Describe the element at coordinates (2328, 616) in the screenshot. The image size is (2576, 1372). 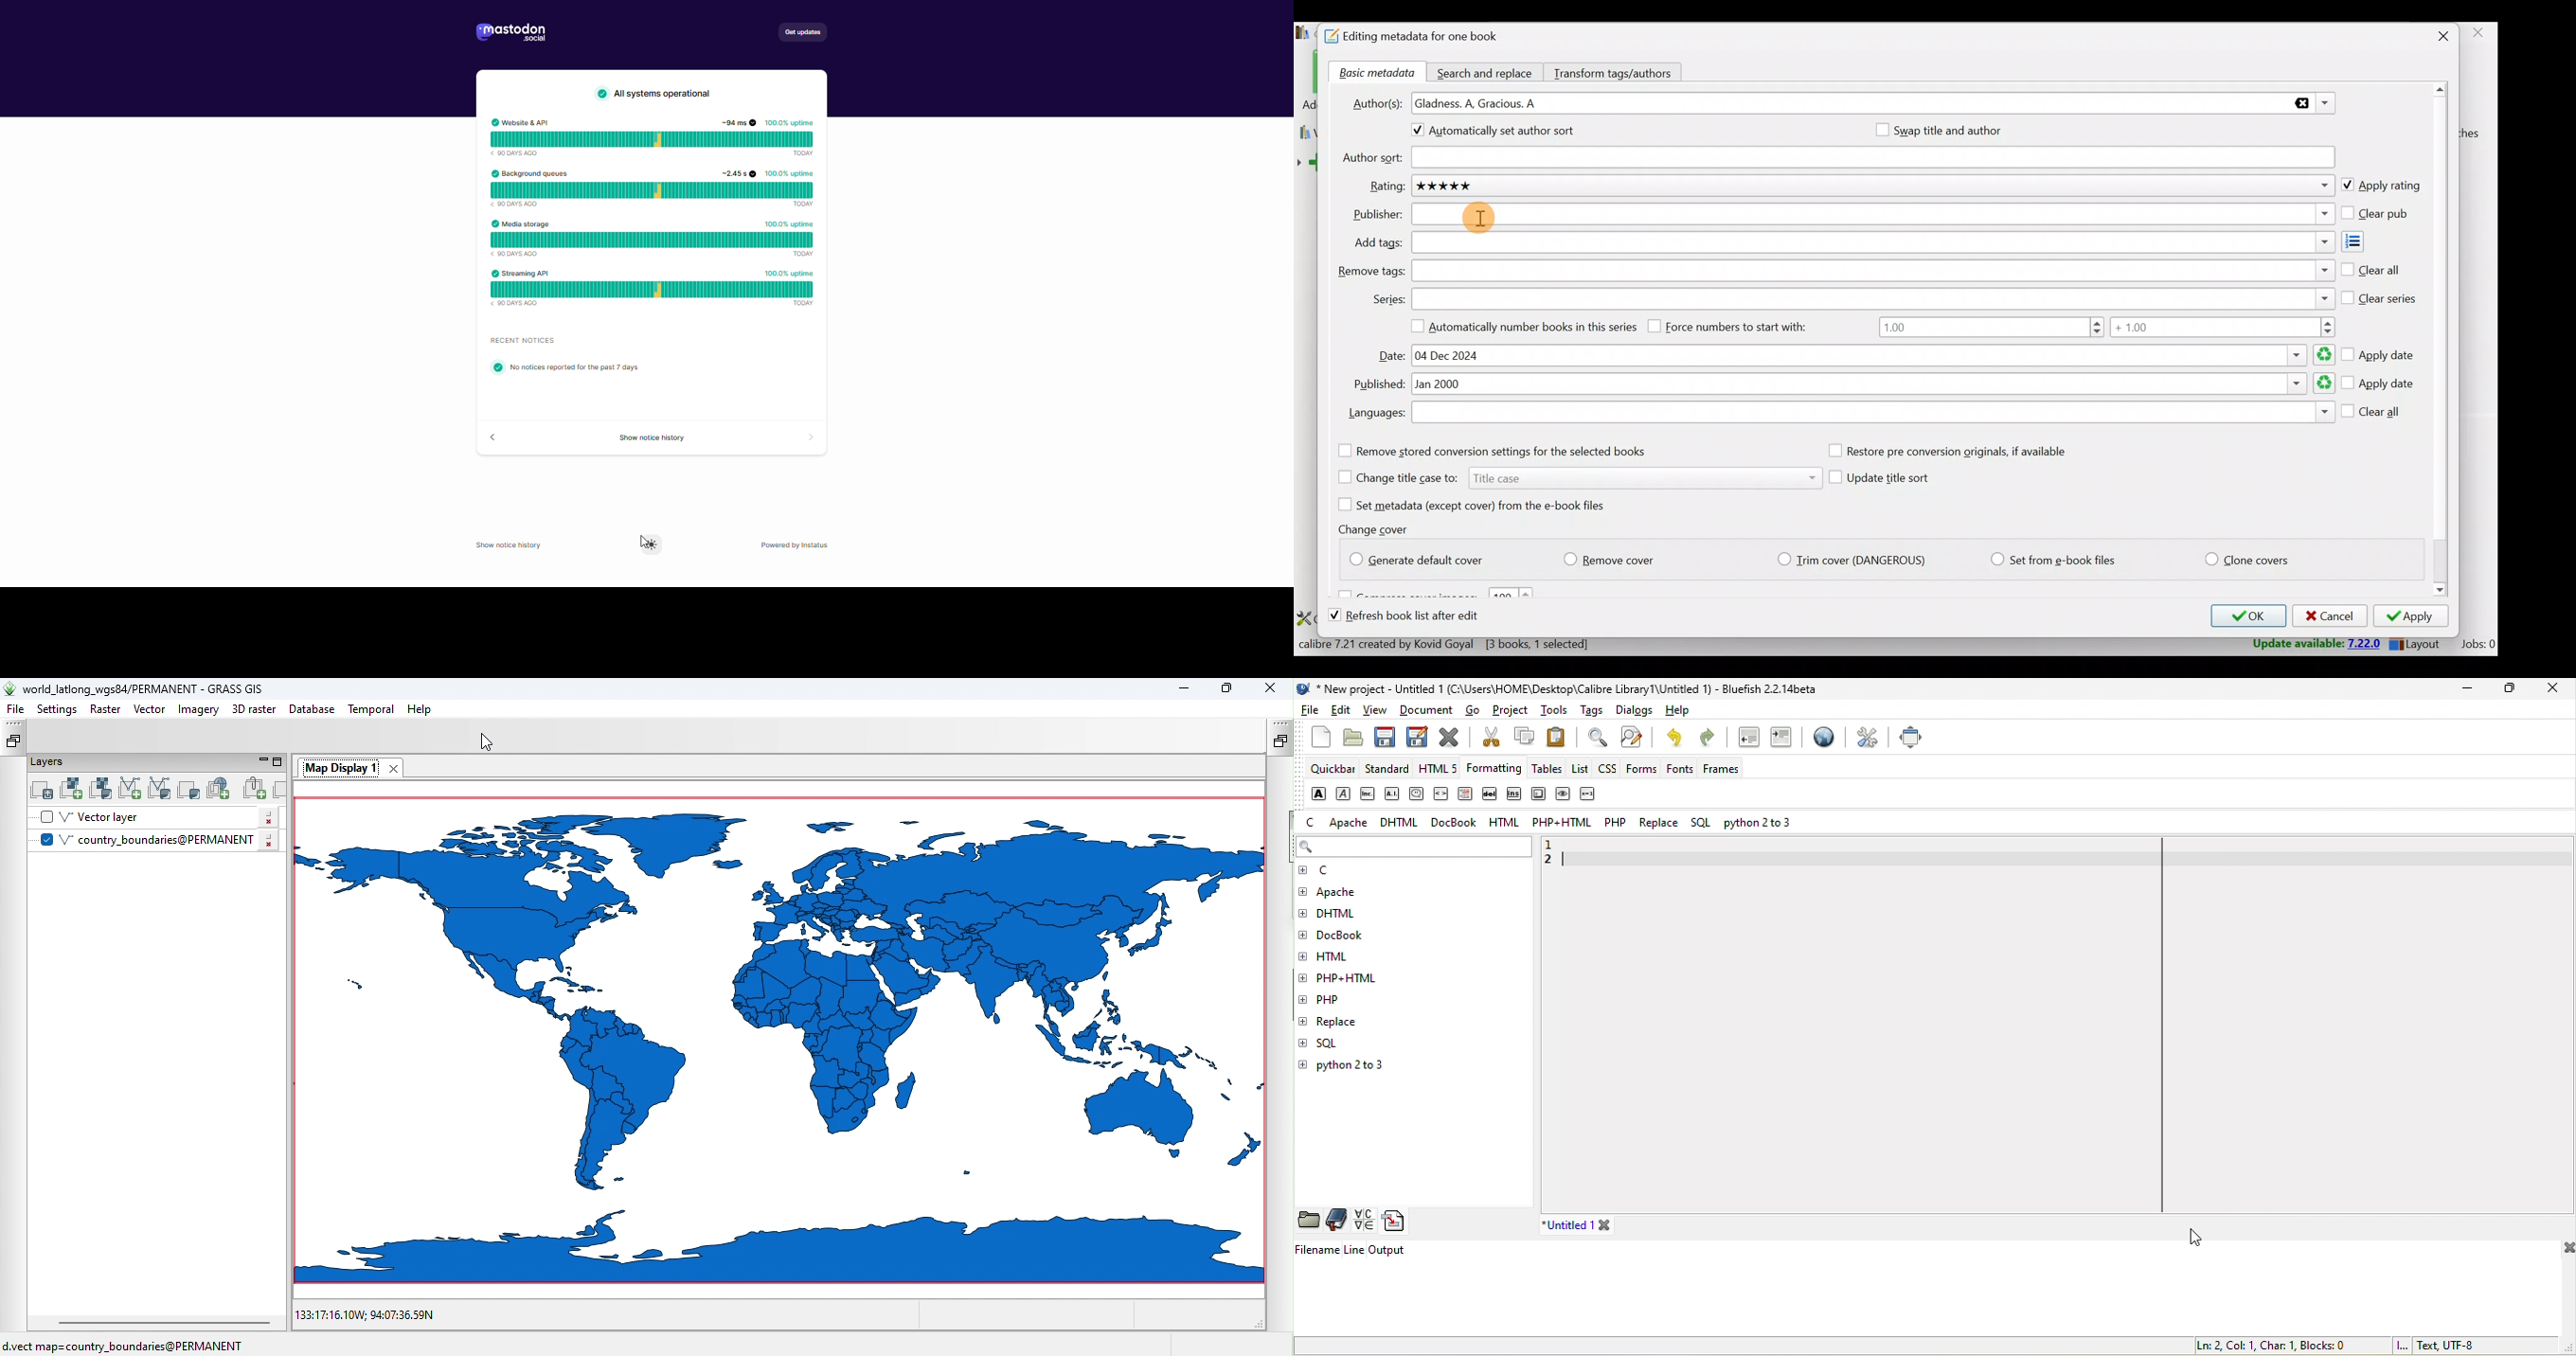
I see `Cancel` at that location.